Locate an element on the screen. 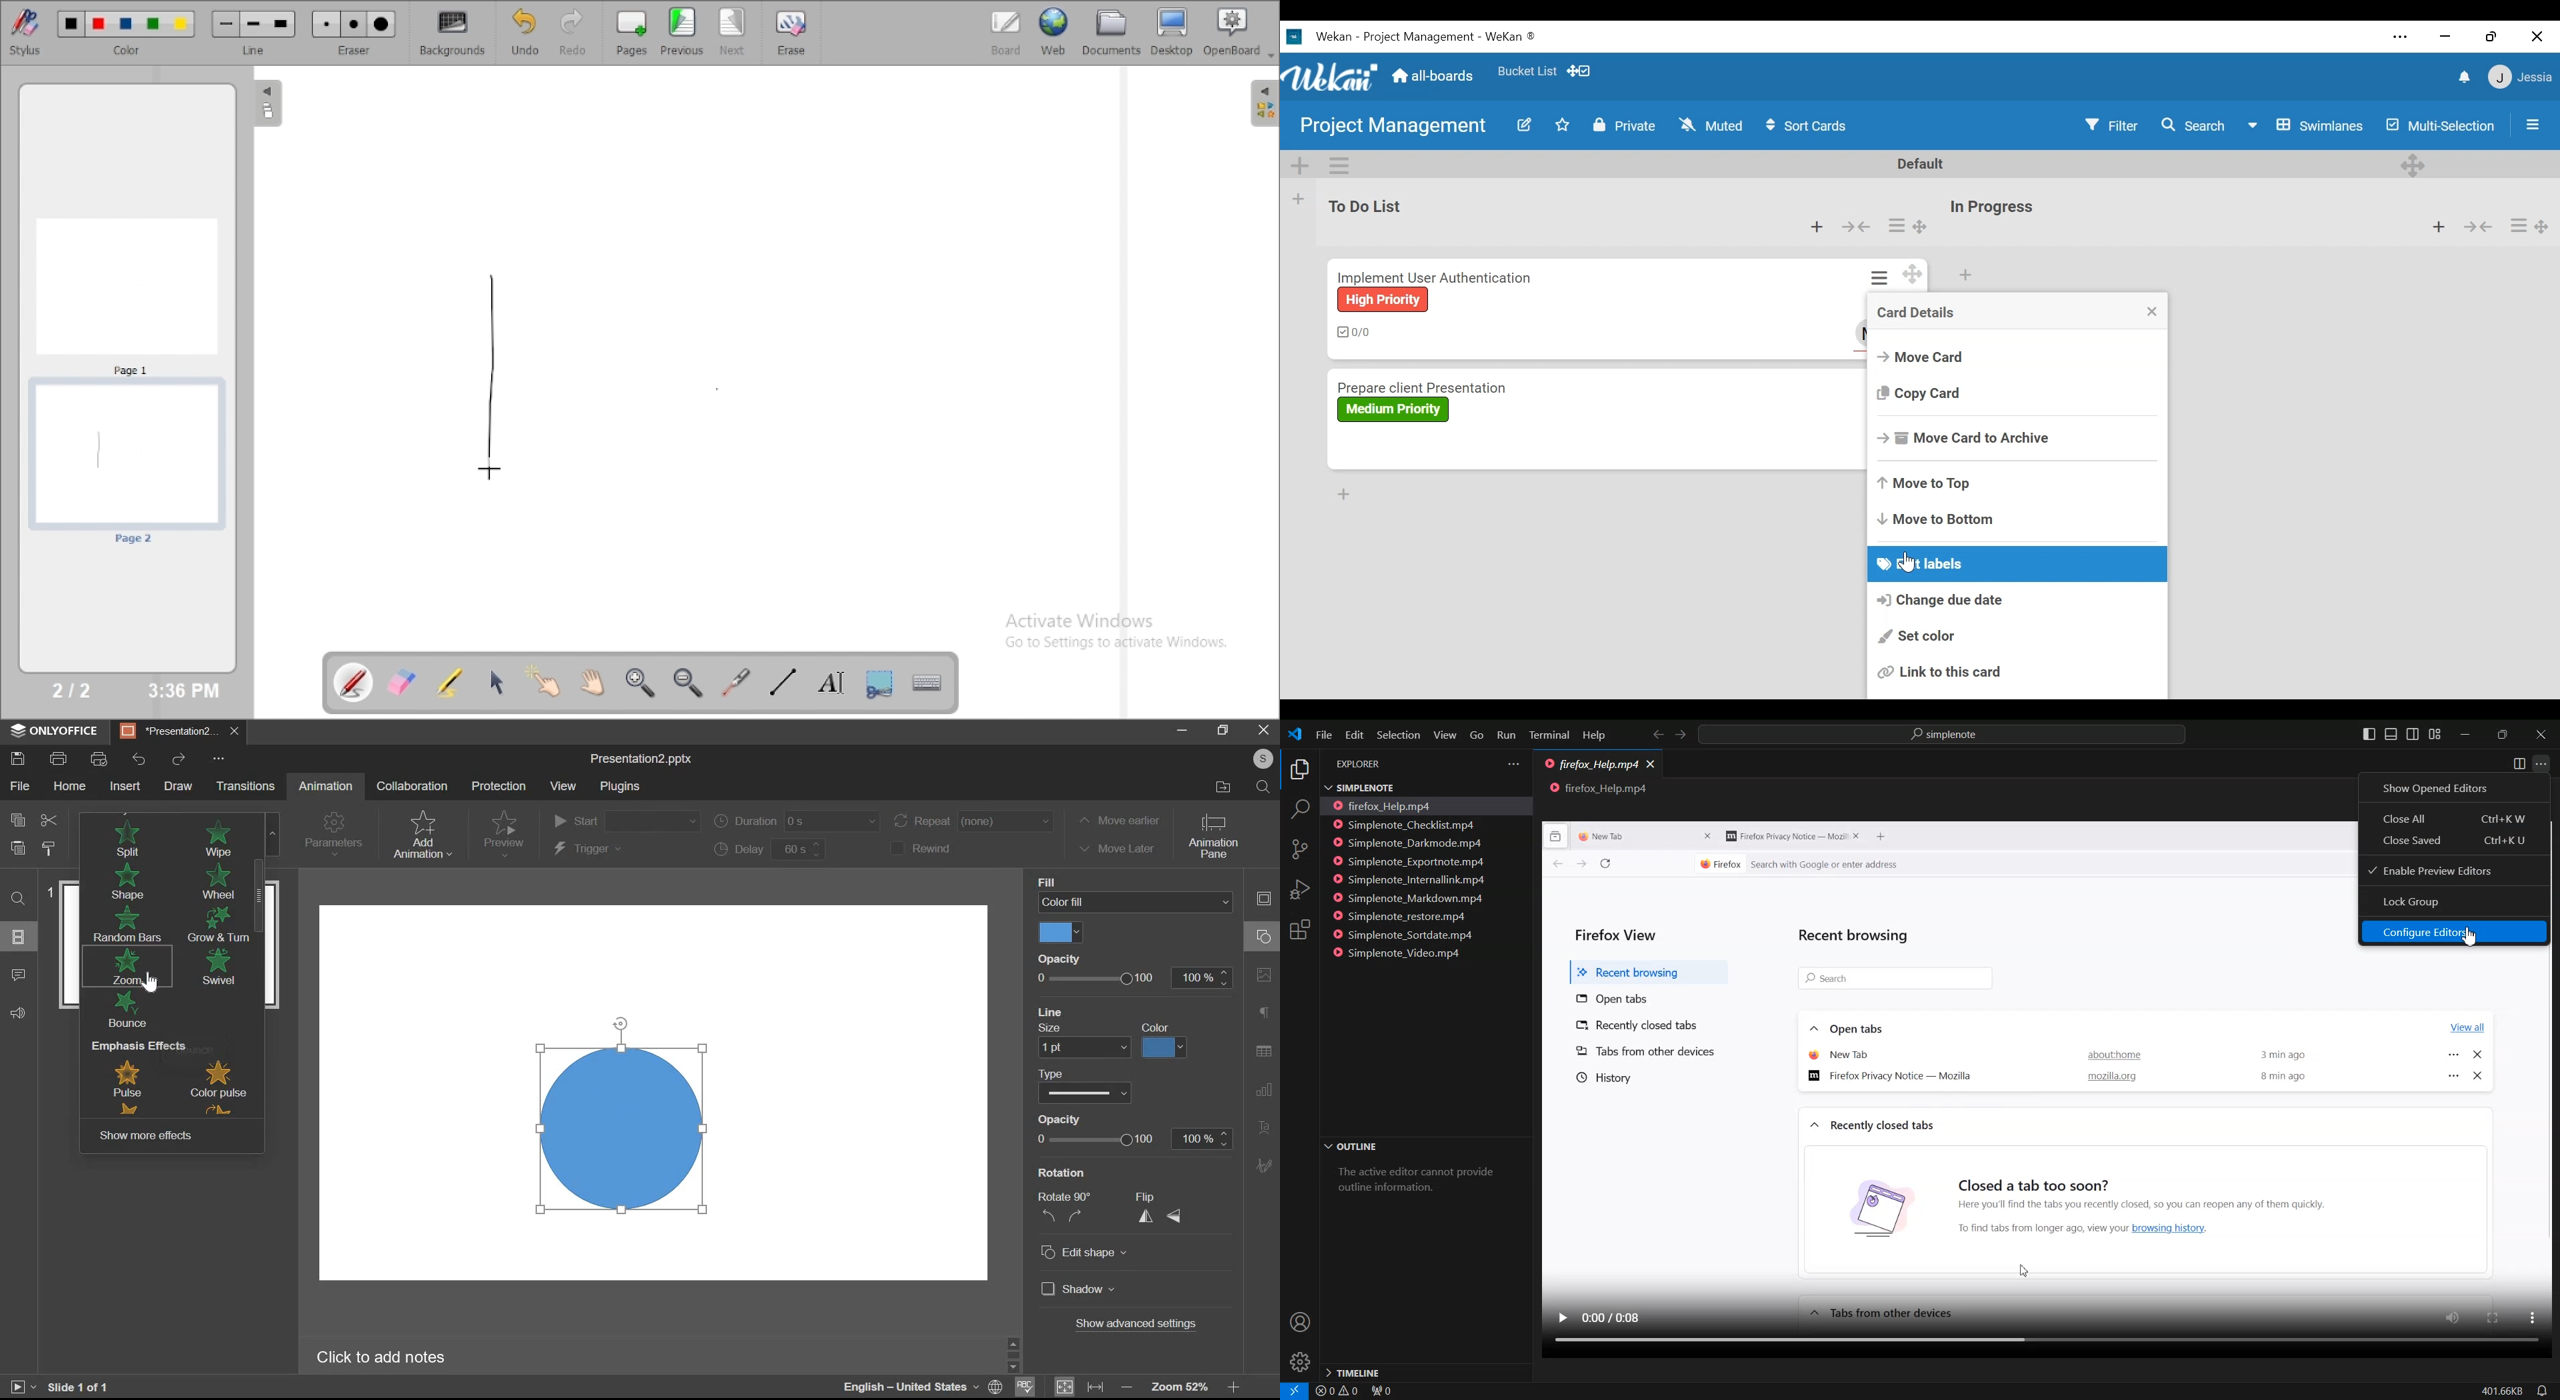 The image size is (2576, 1400). ONLYOFFICE is located at coordinates (58, 731).